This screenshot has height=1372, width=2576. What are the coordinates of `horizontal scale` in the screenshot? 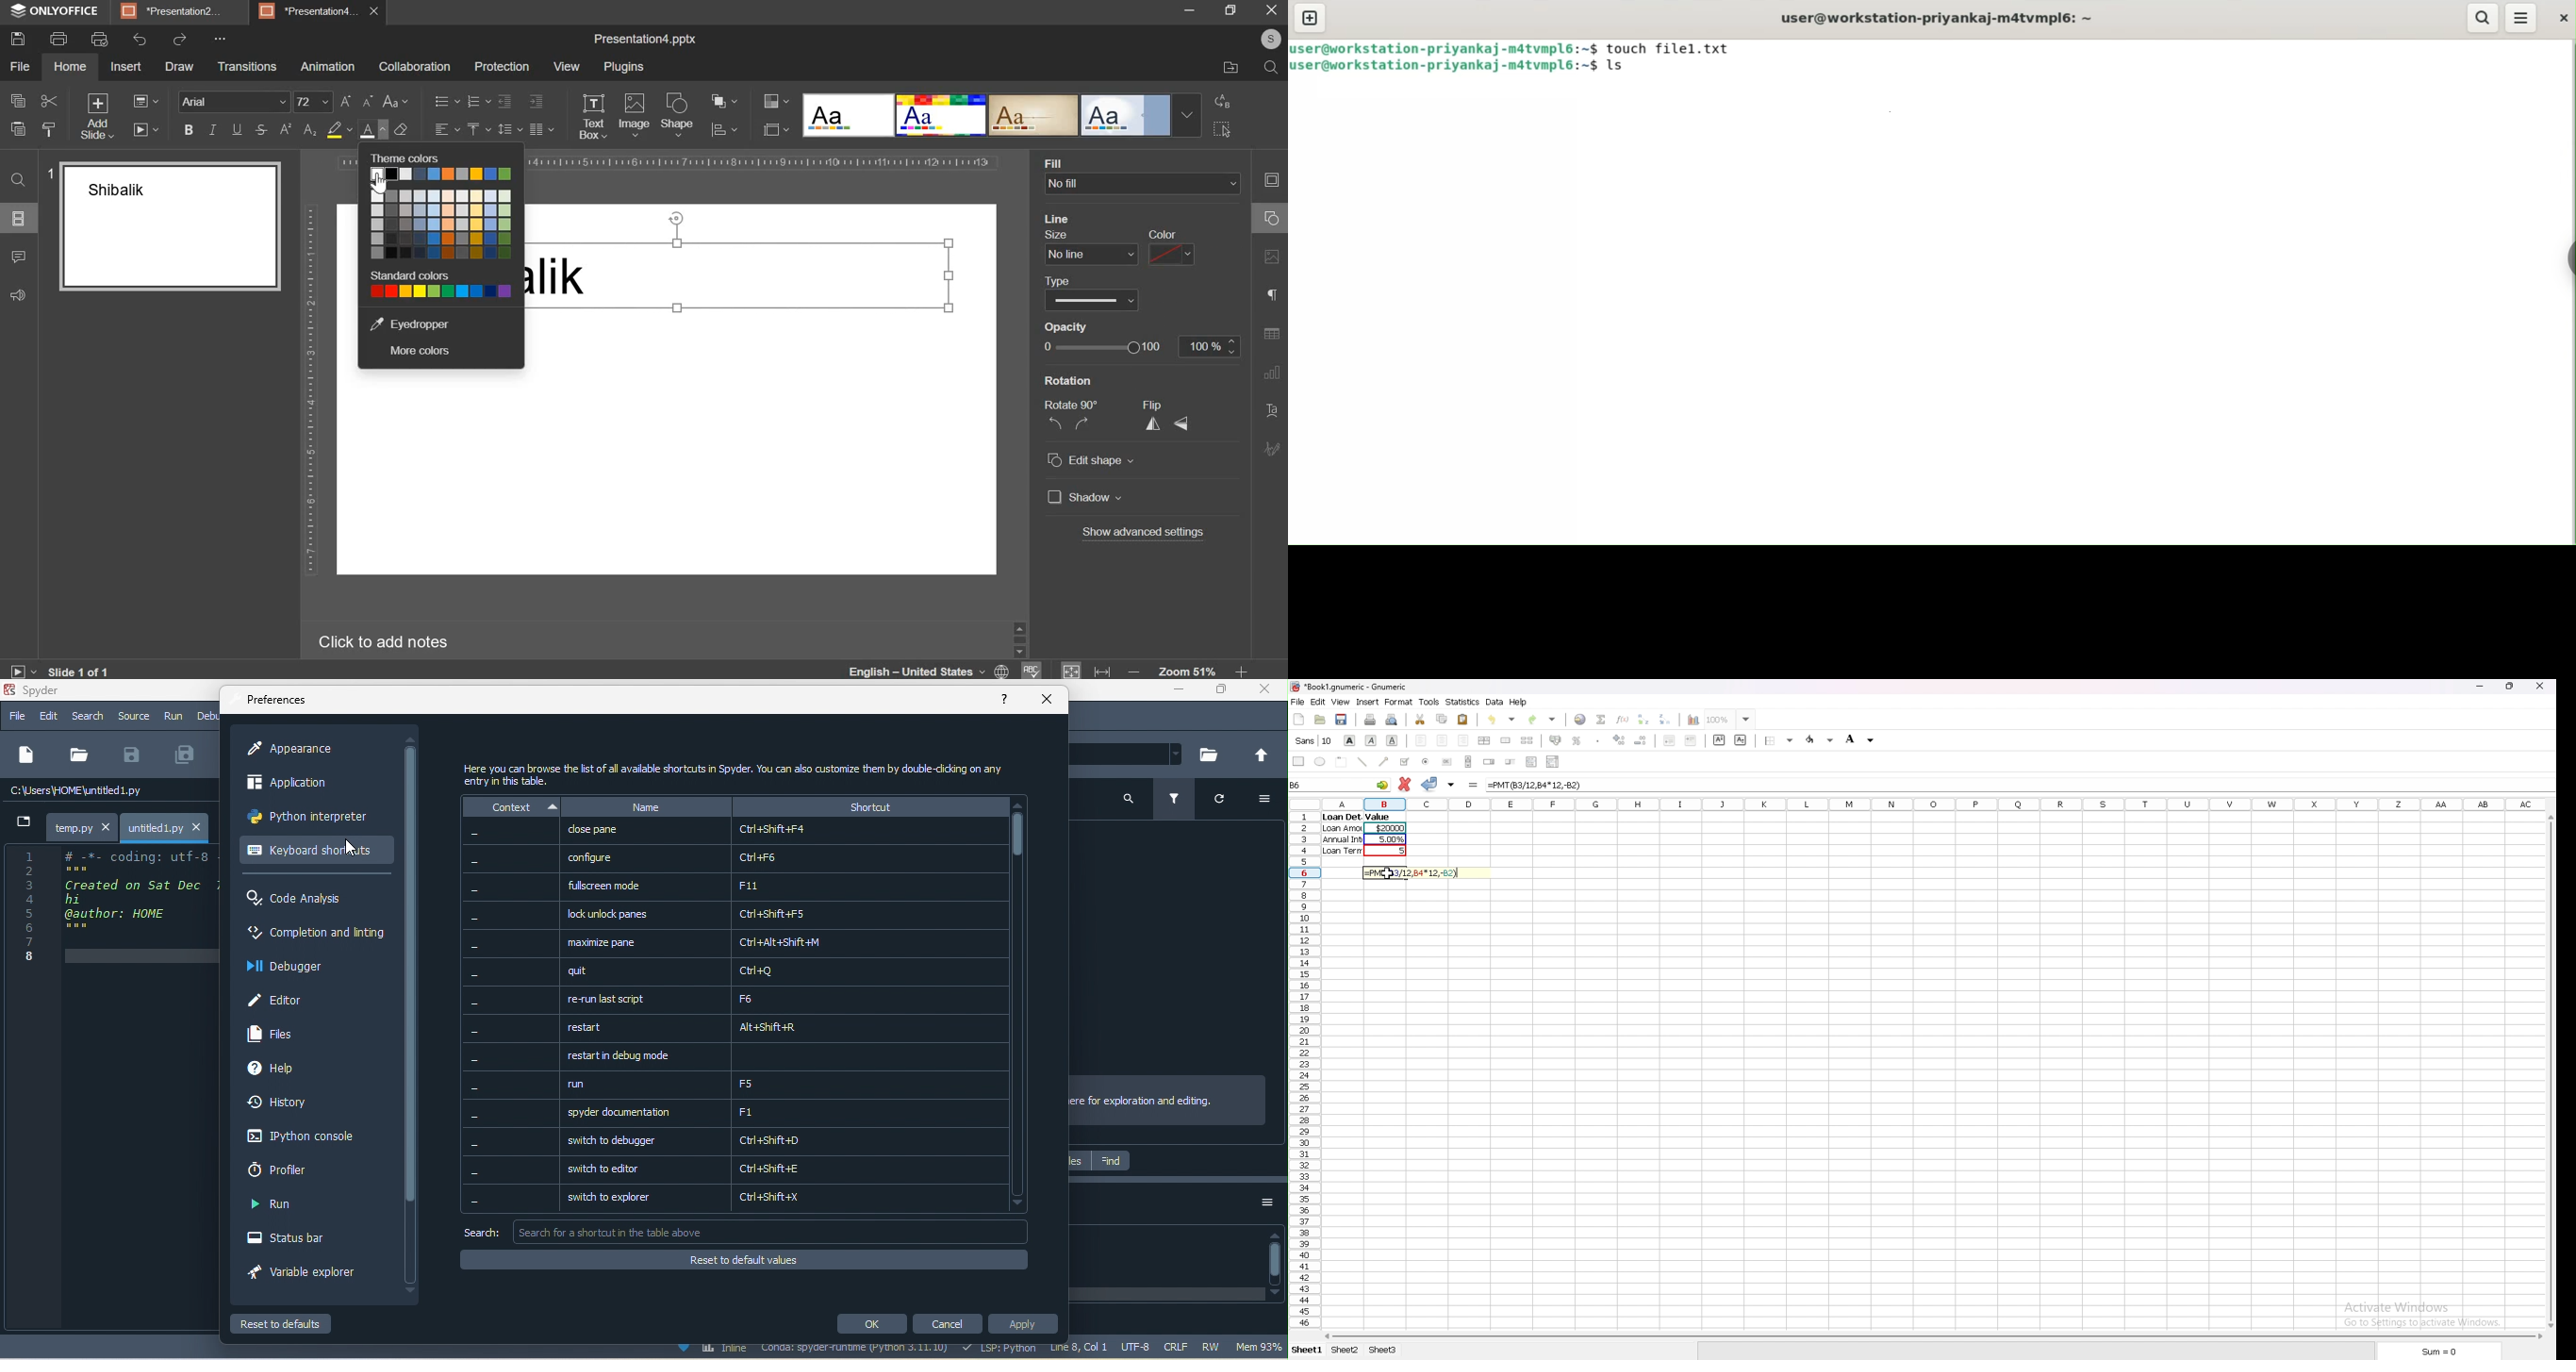 It's located at (761, 162).